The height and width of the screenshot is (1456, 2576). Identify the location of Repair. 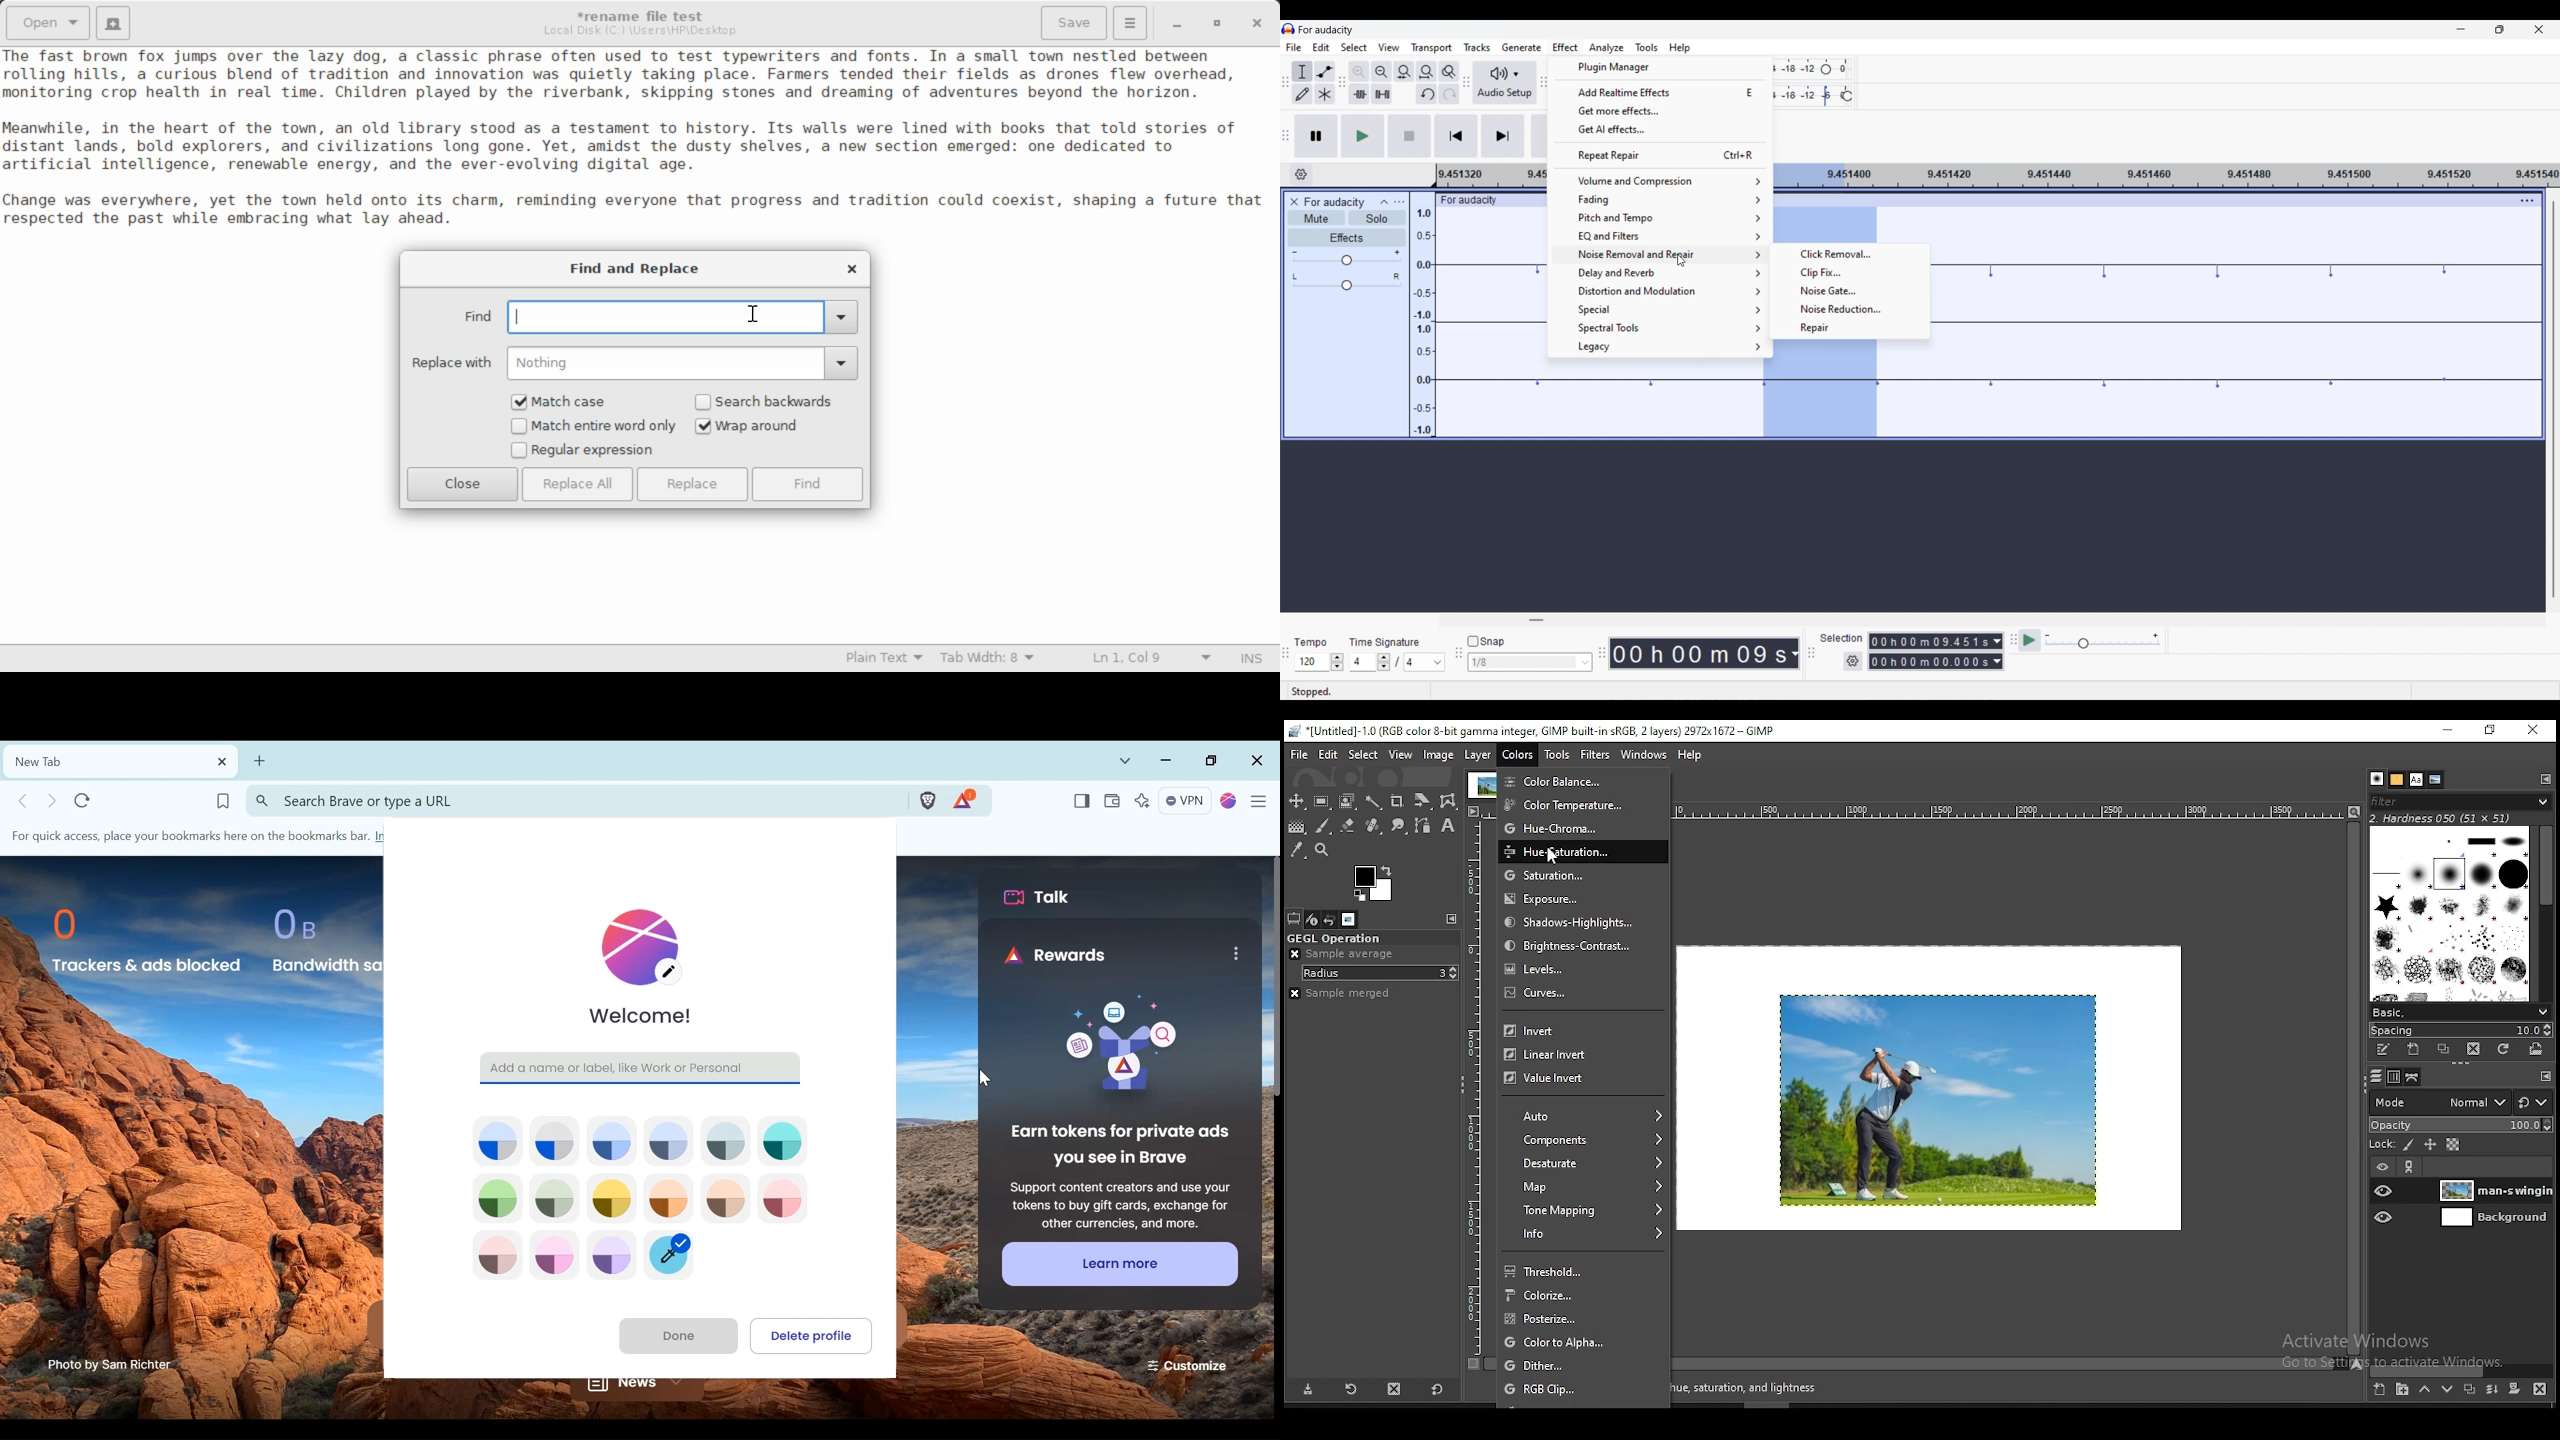
(1850, 327).